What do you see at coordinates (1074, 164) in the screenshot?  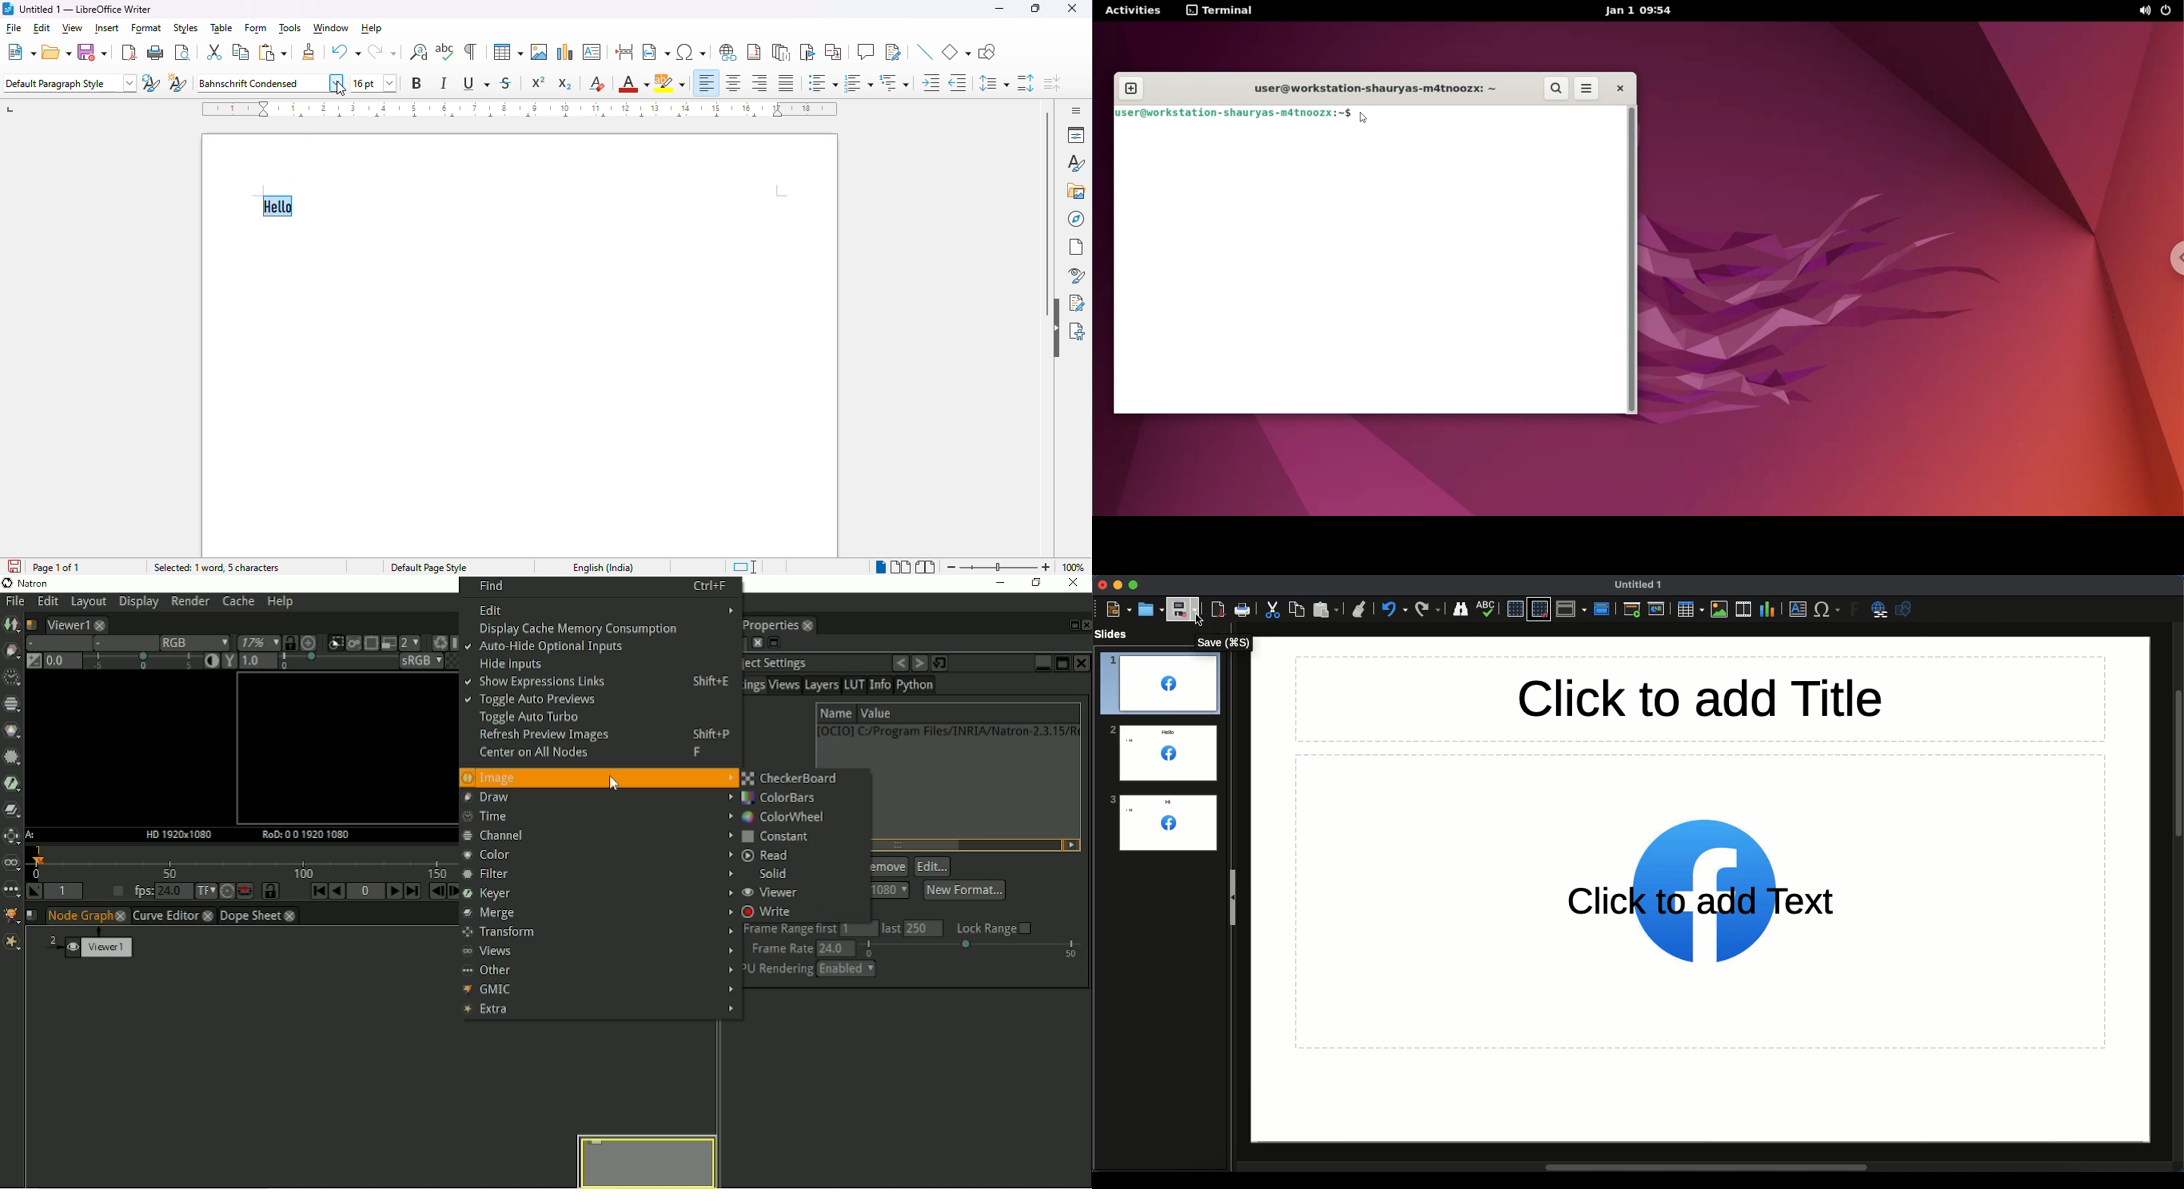 I see `styles` at bounding box center [1074, 164].